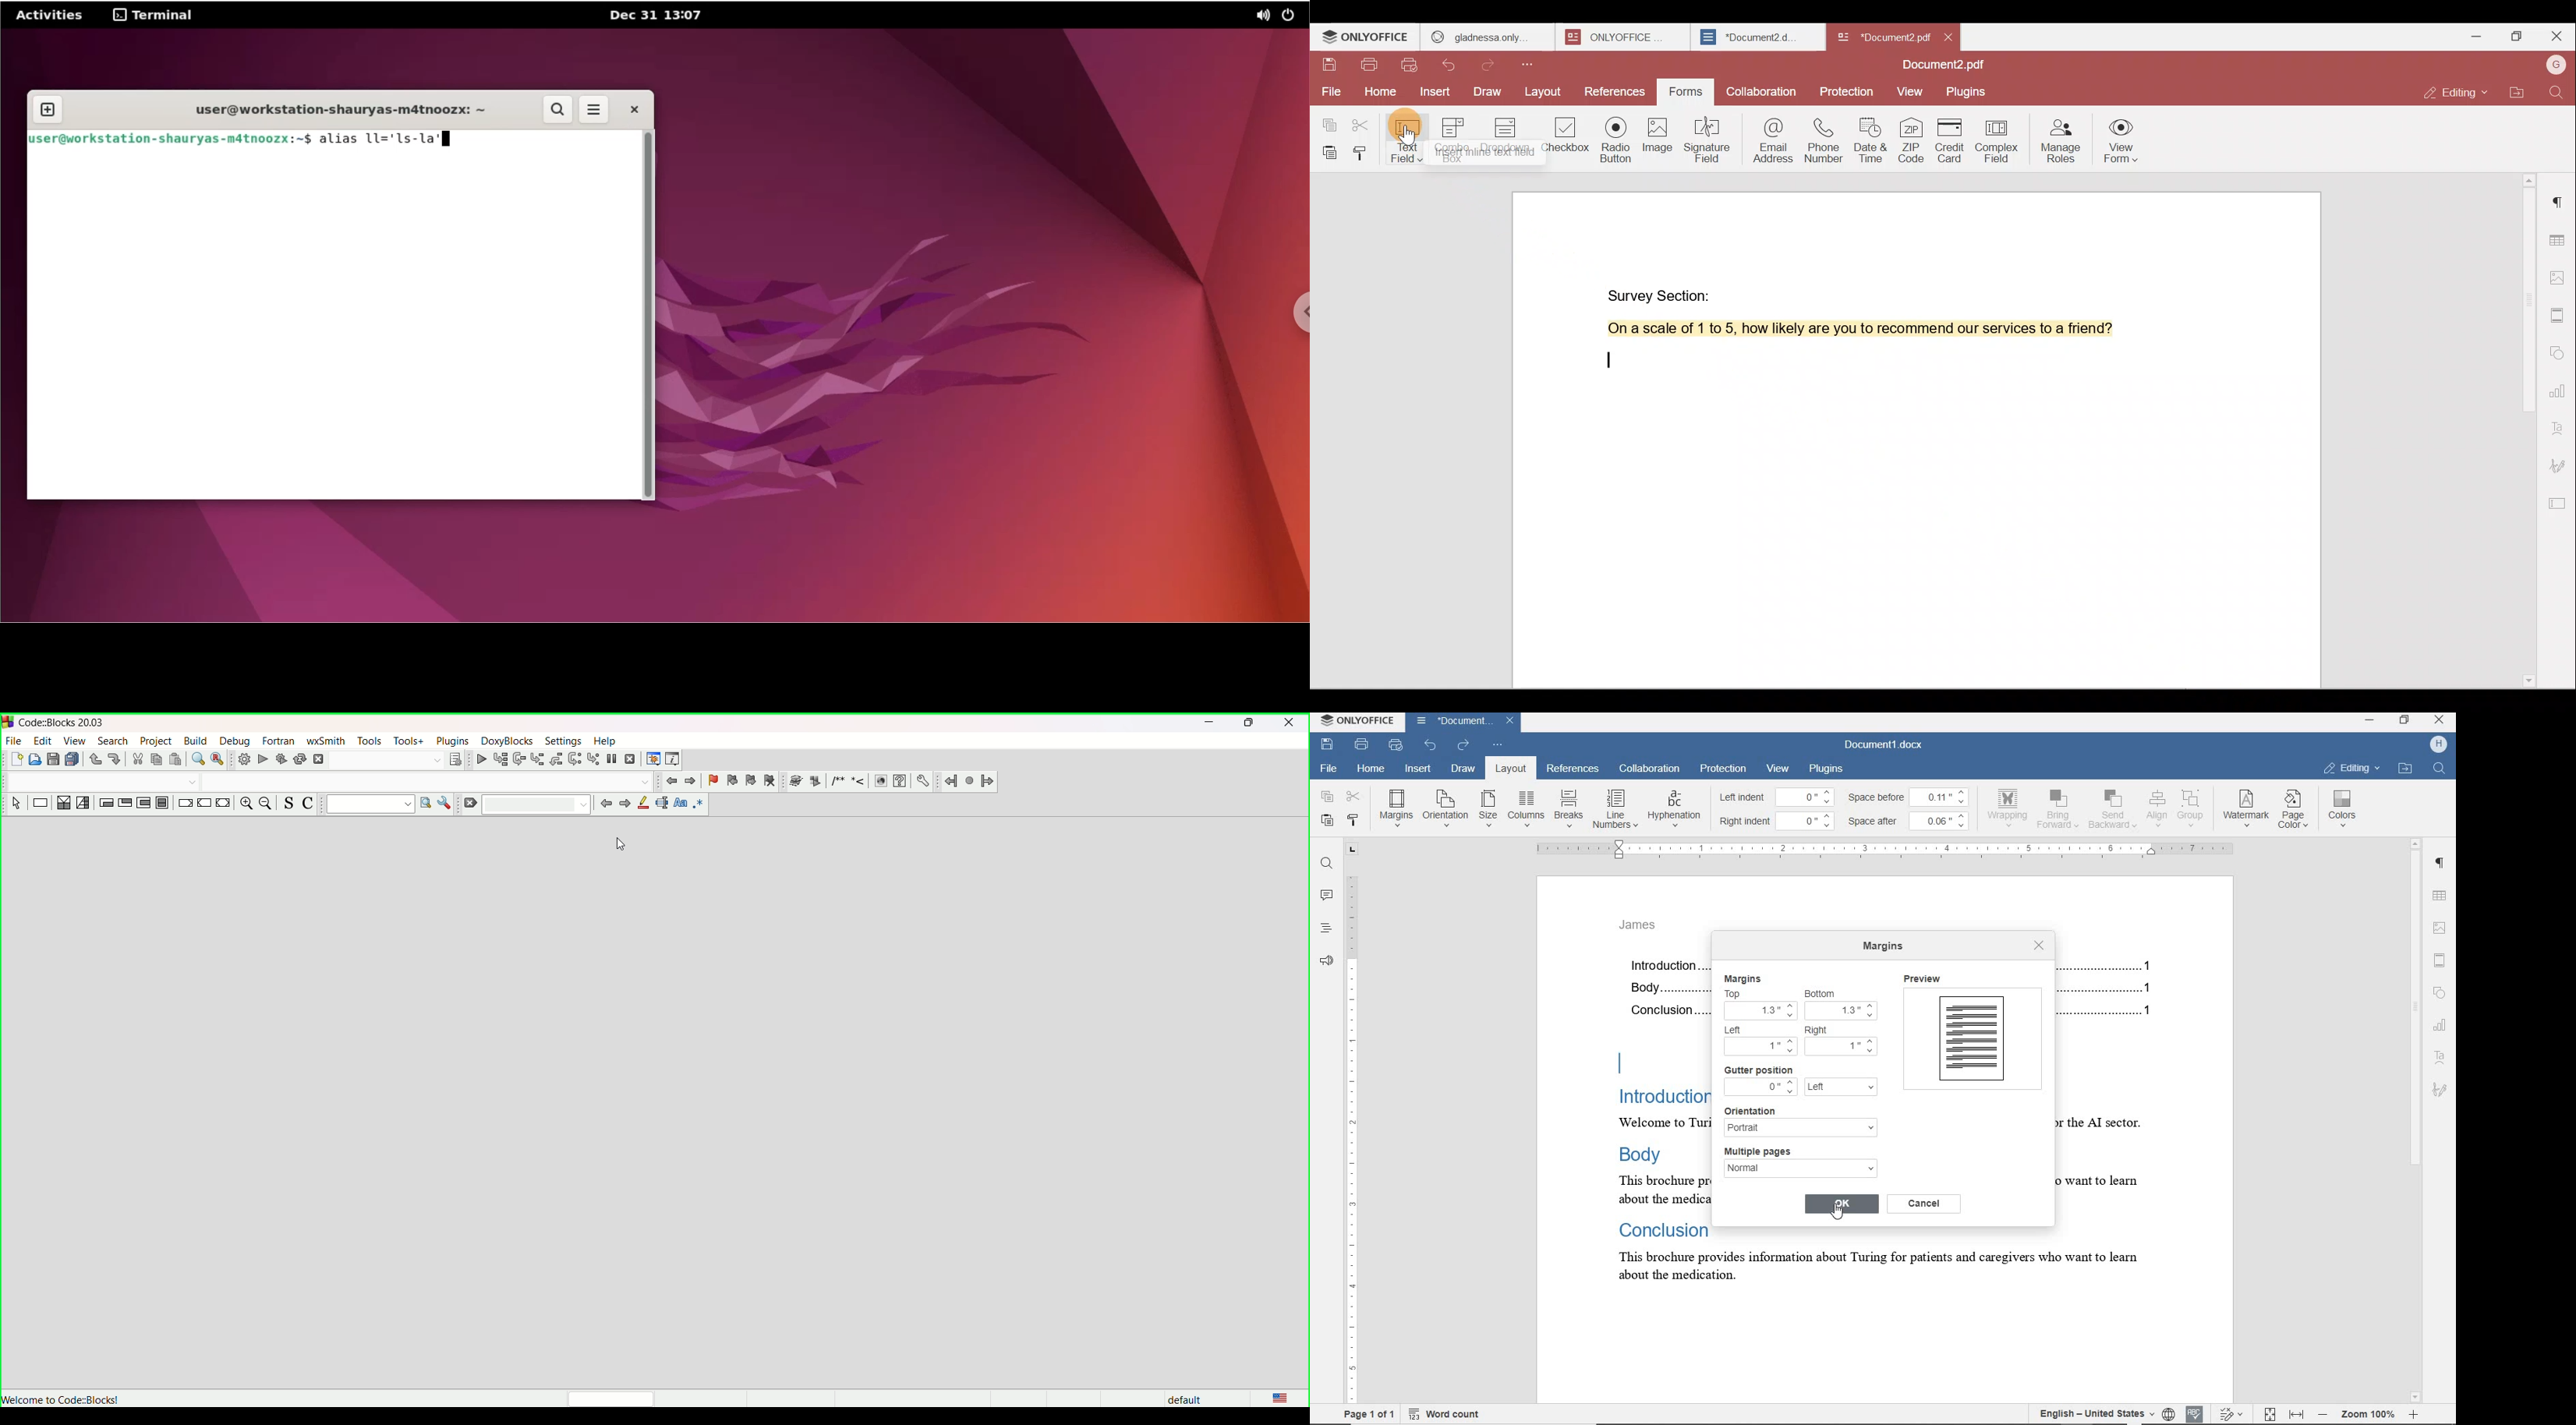  I want to click on exit condition loop, so click(124, 803).